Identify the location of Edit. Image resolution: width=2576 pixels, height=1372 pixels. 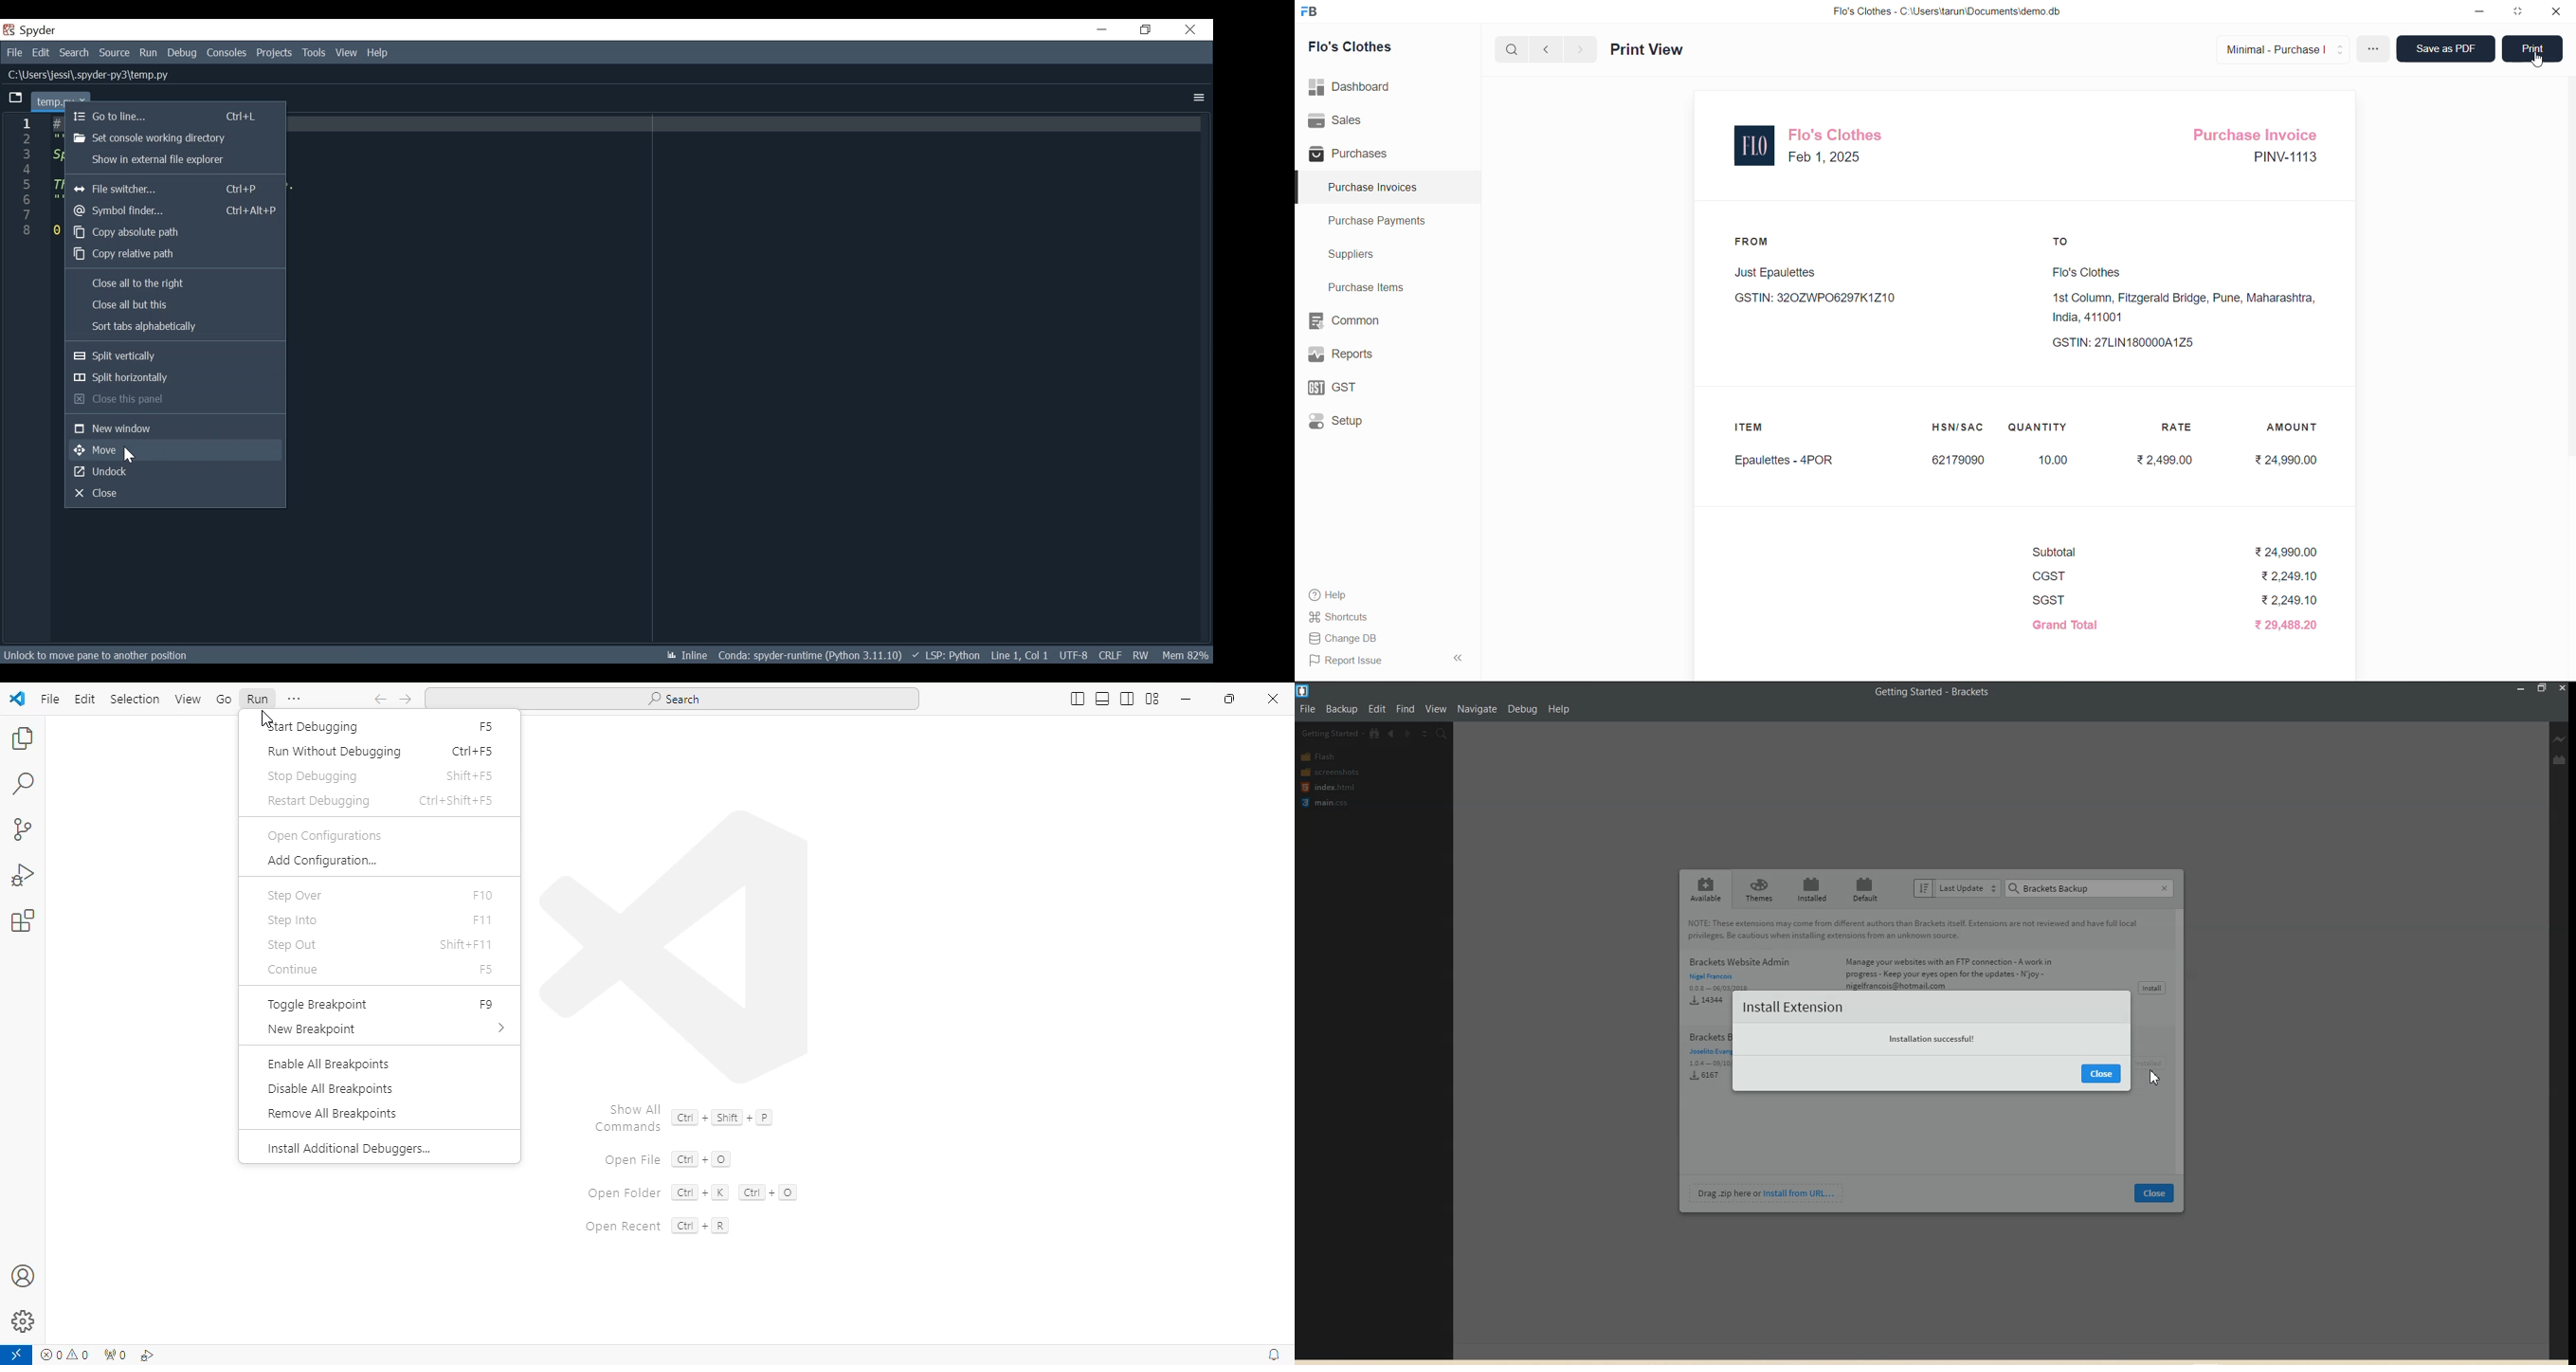
(1380, 705).